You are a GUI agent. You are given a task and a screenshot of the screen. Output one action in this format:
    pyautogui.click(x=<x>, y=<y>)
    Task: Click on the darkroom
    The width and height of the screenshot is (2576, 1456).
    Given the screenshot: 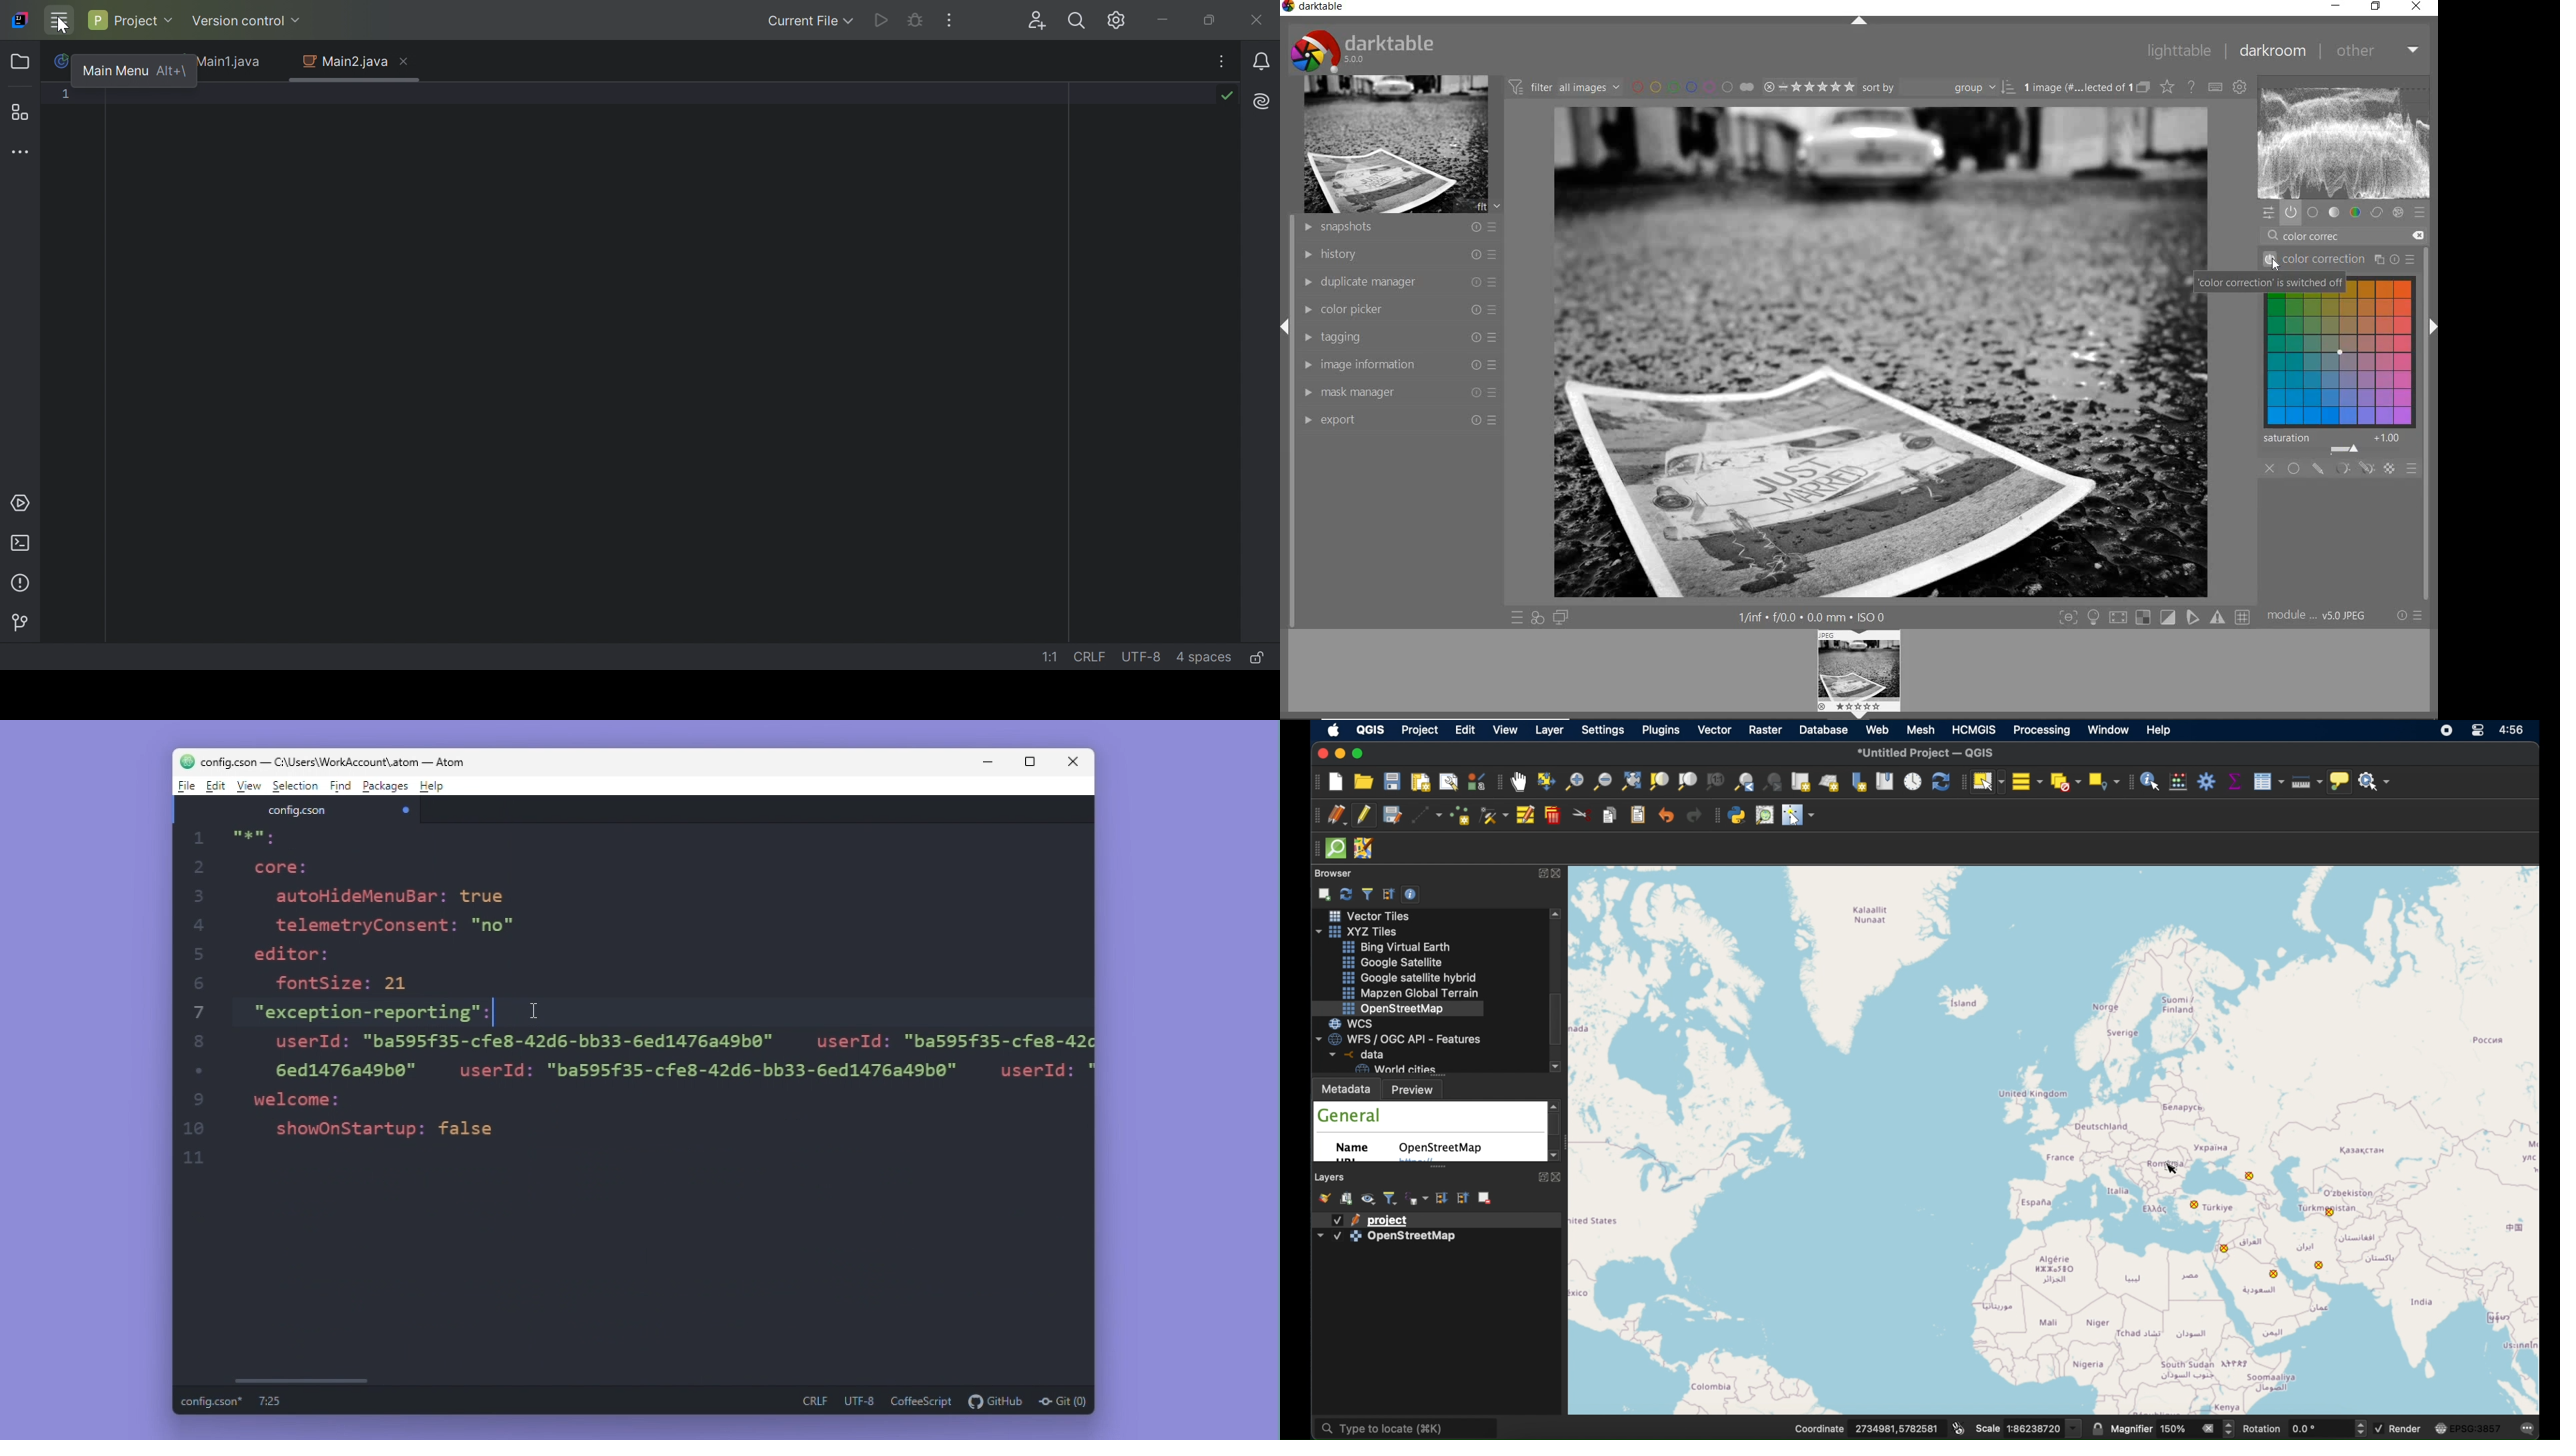 What is the action you would take?
    pyautogui.click(x=2272, y=49)
    